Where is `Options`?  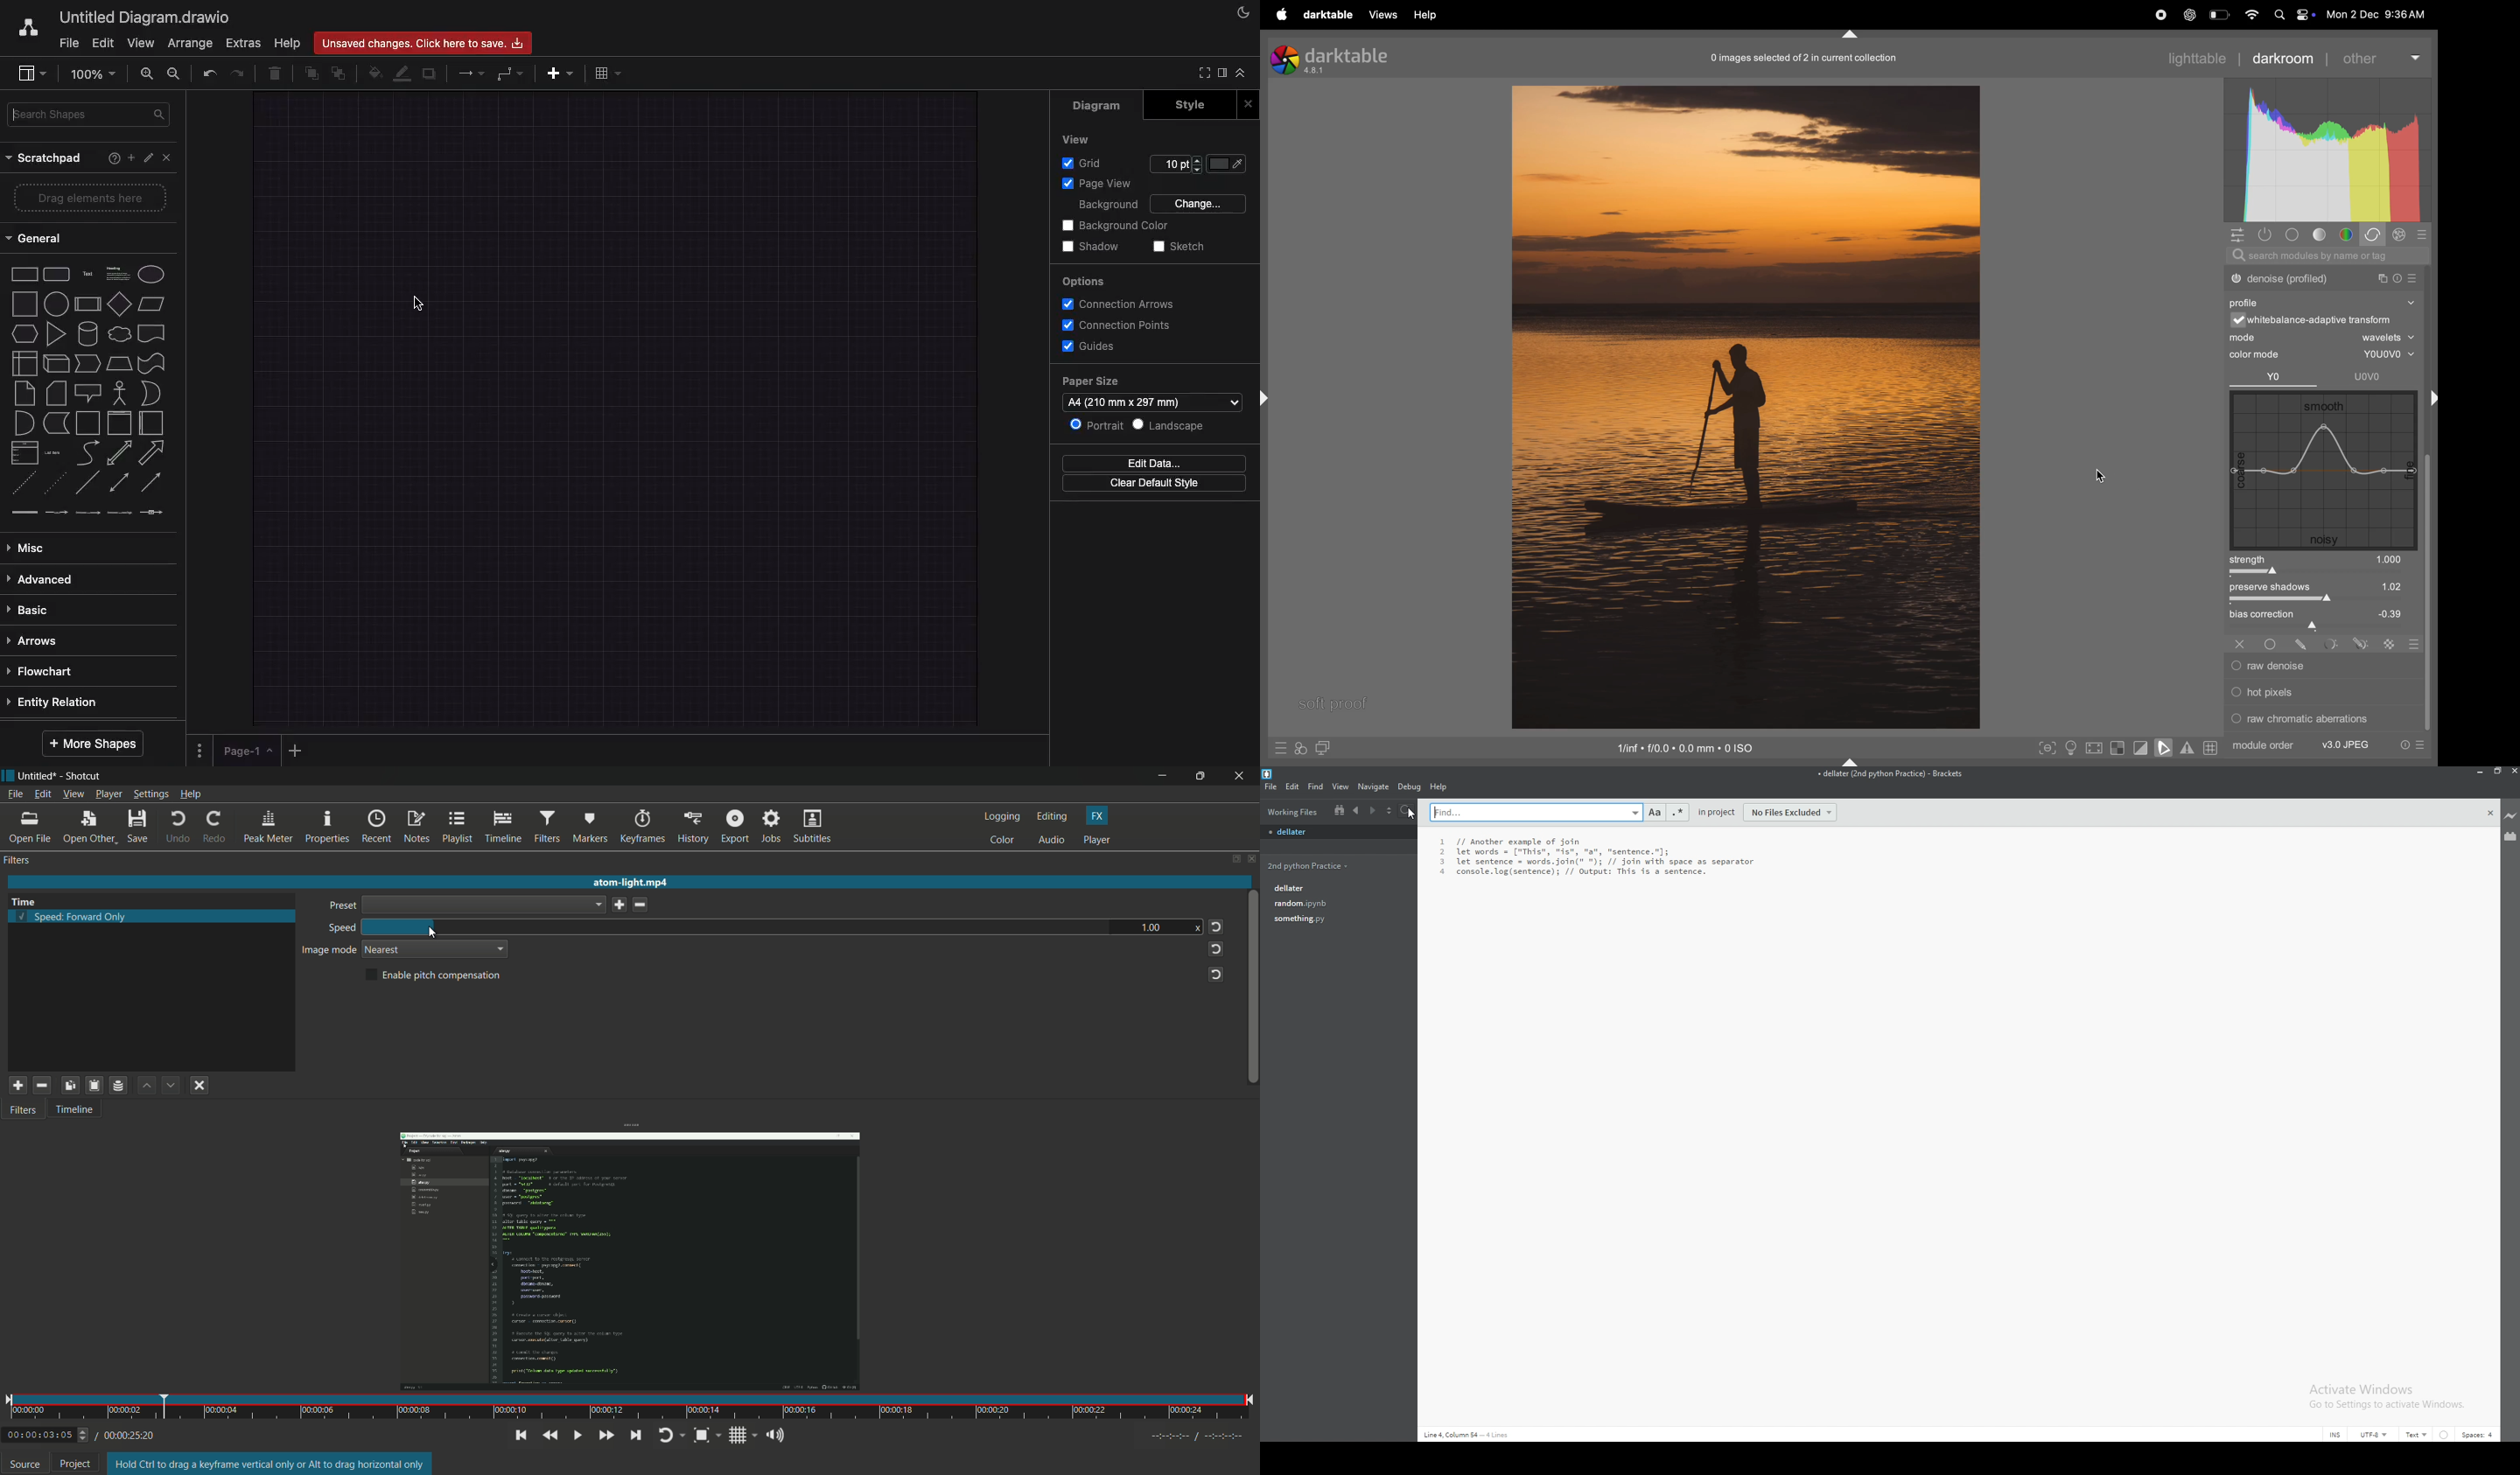 Options is located at coordinates (199, 748).